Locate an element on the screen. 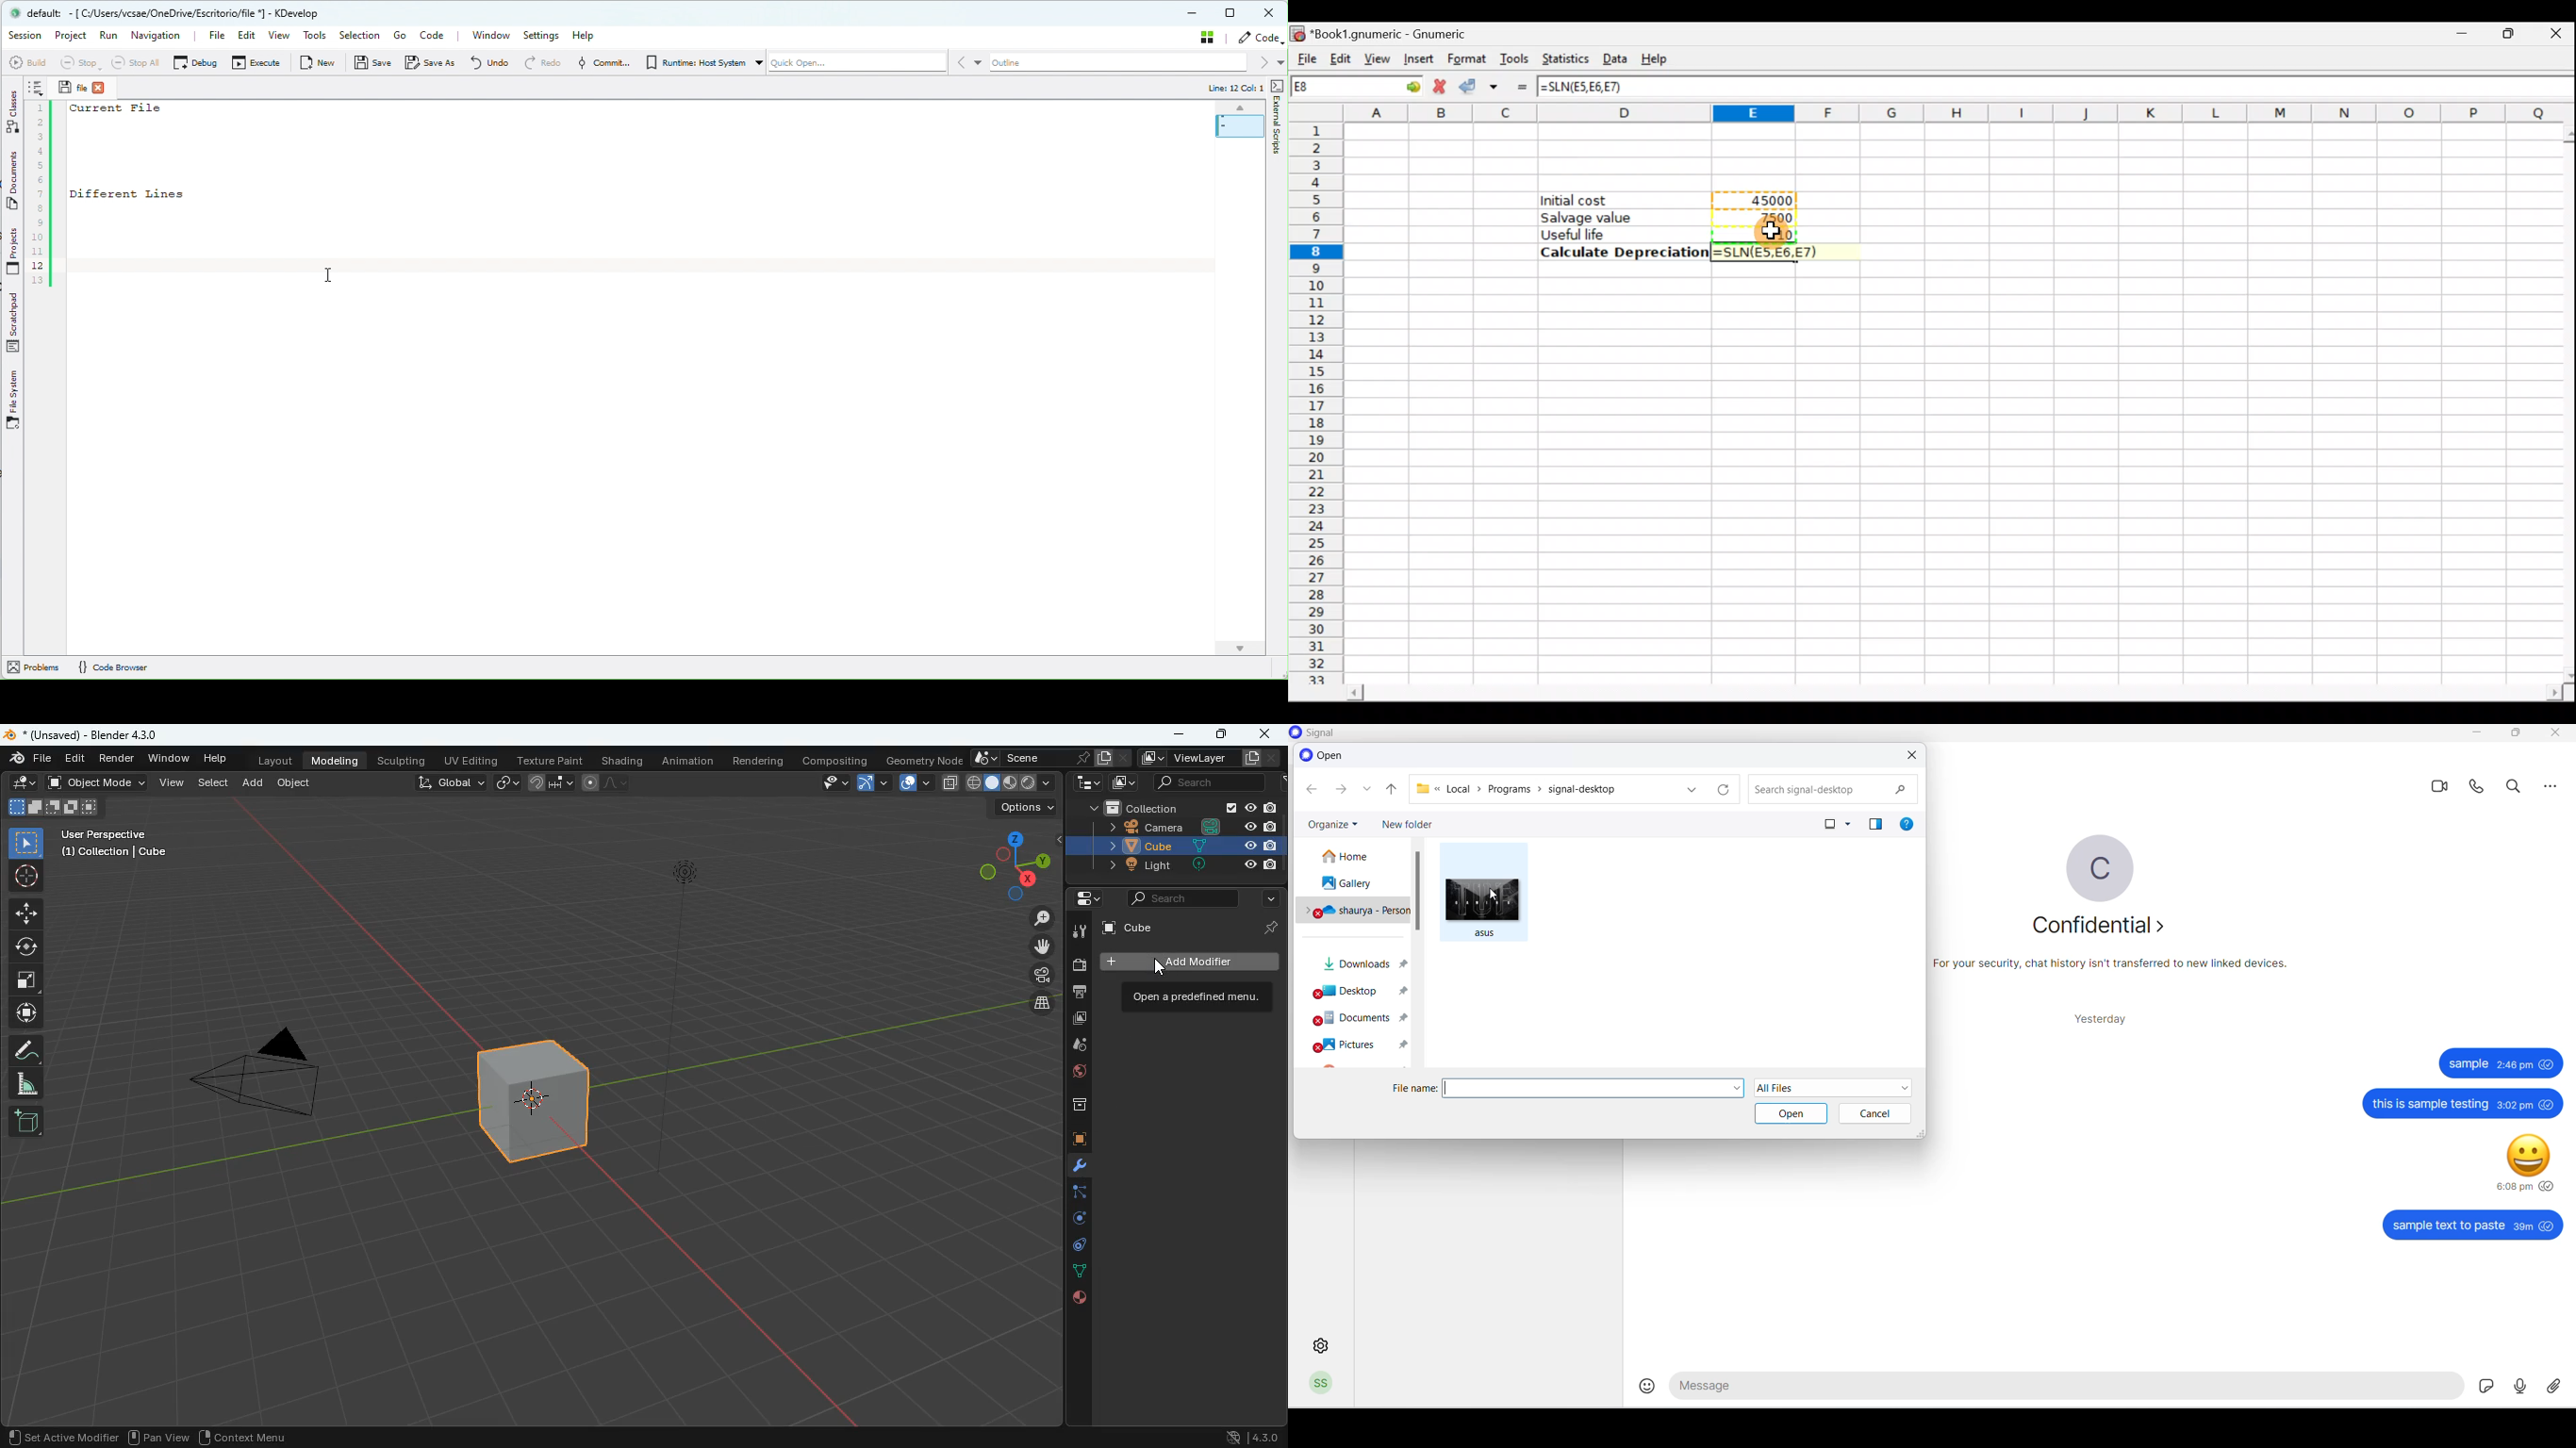   is located at coordinates (1255, 758).